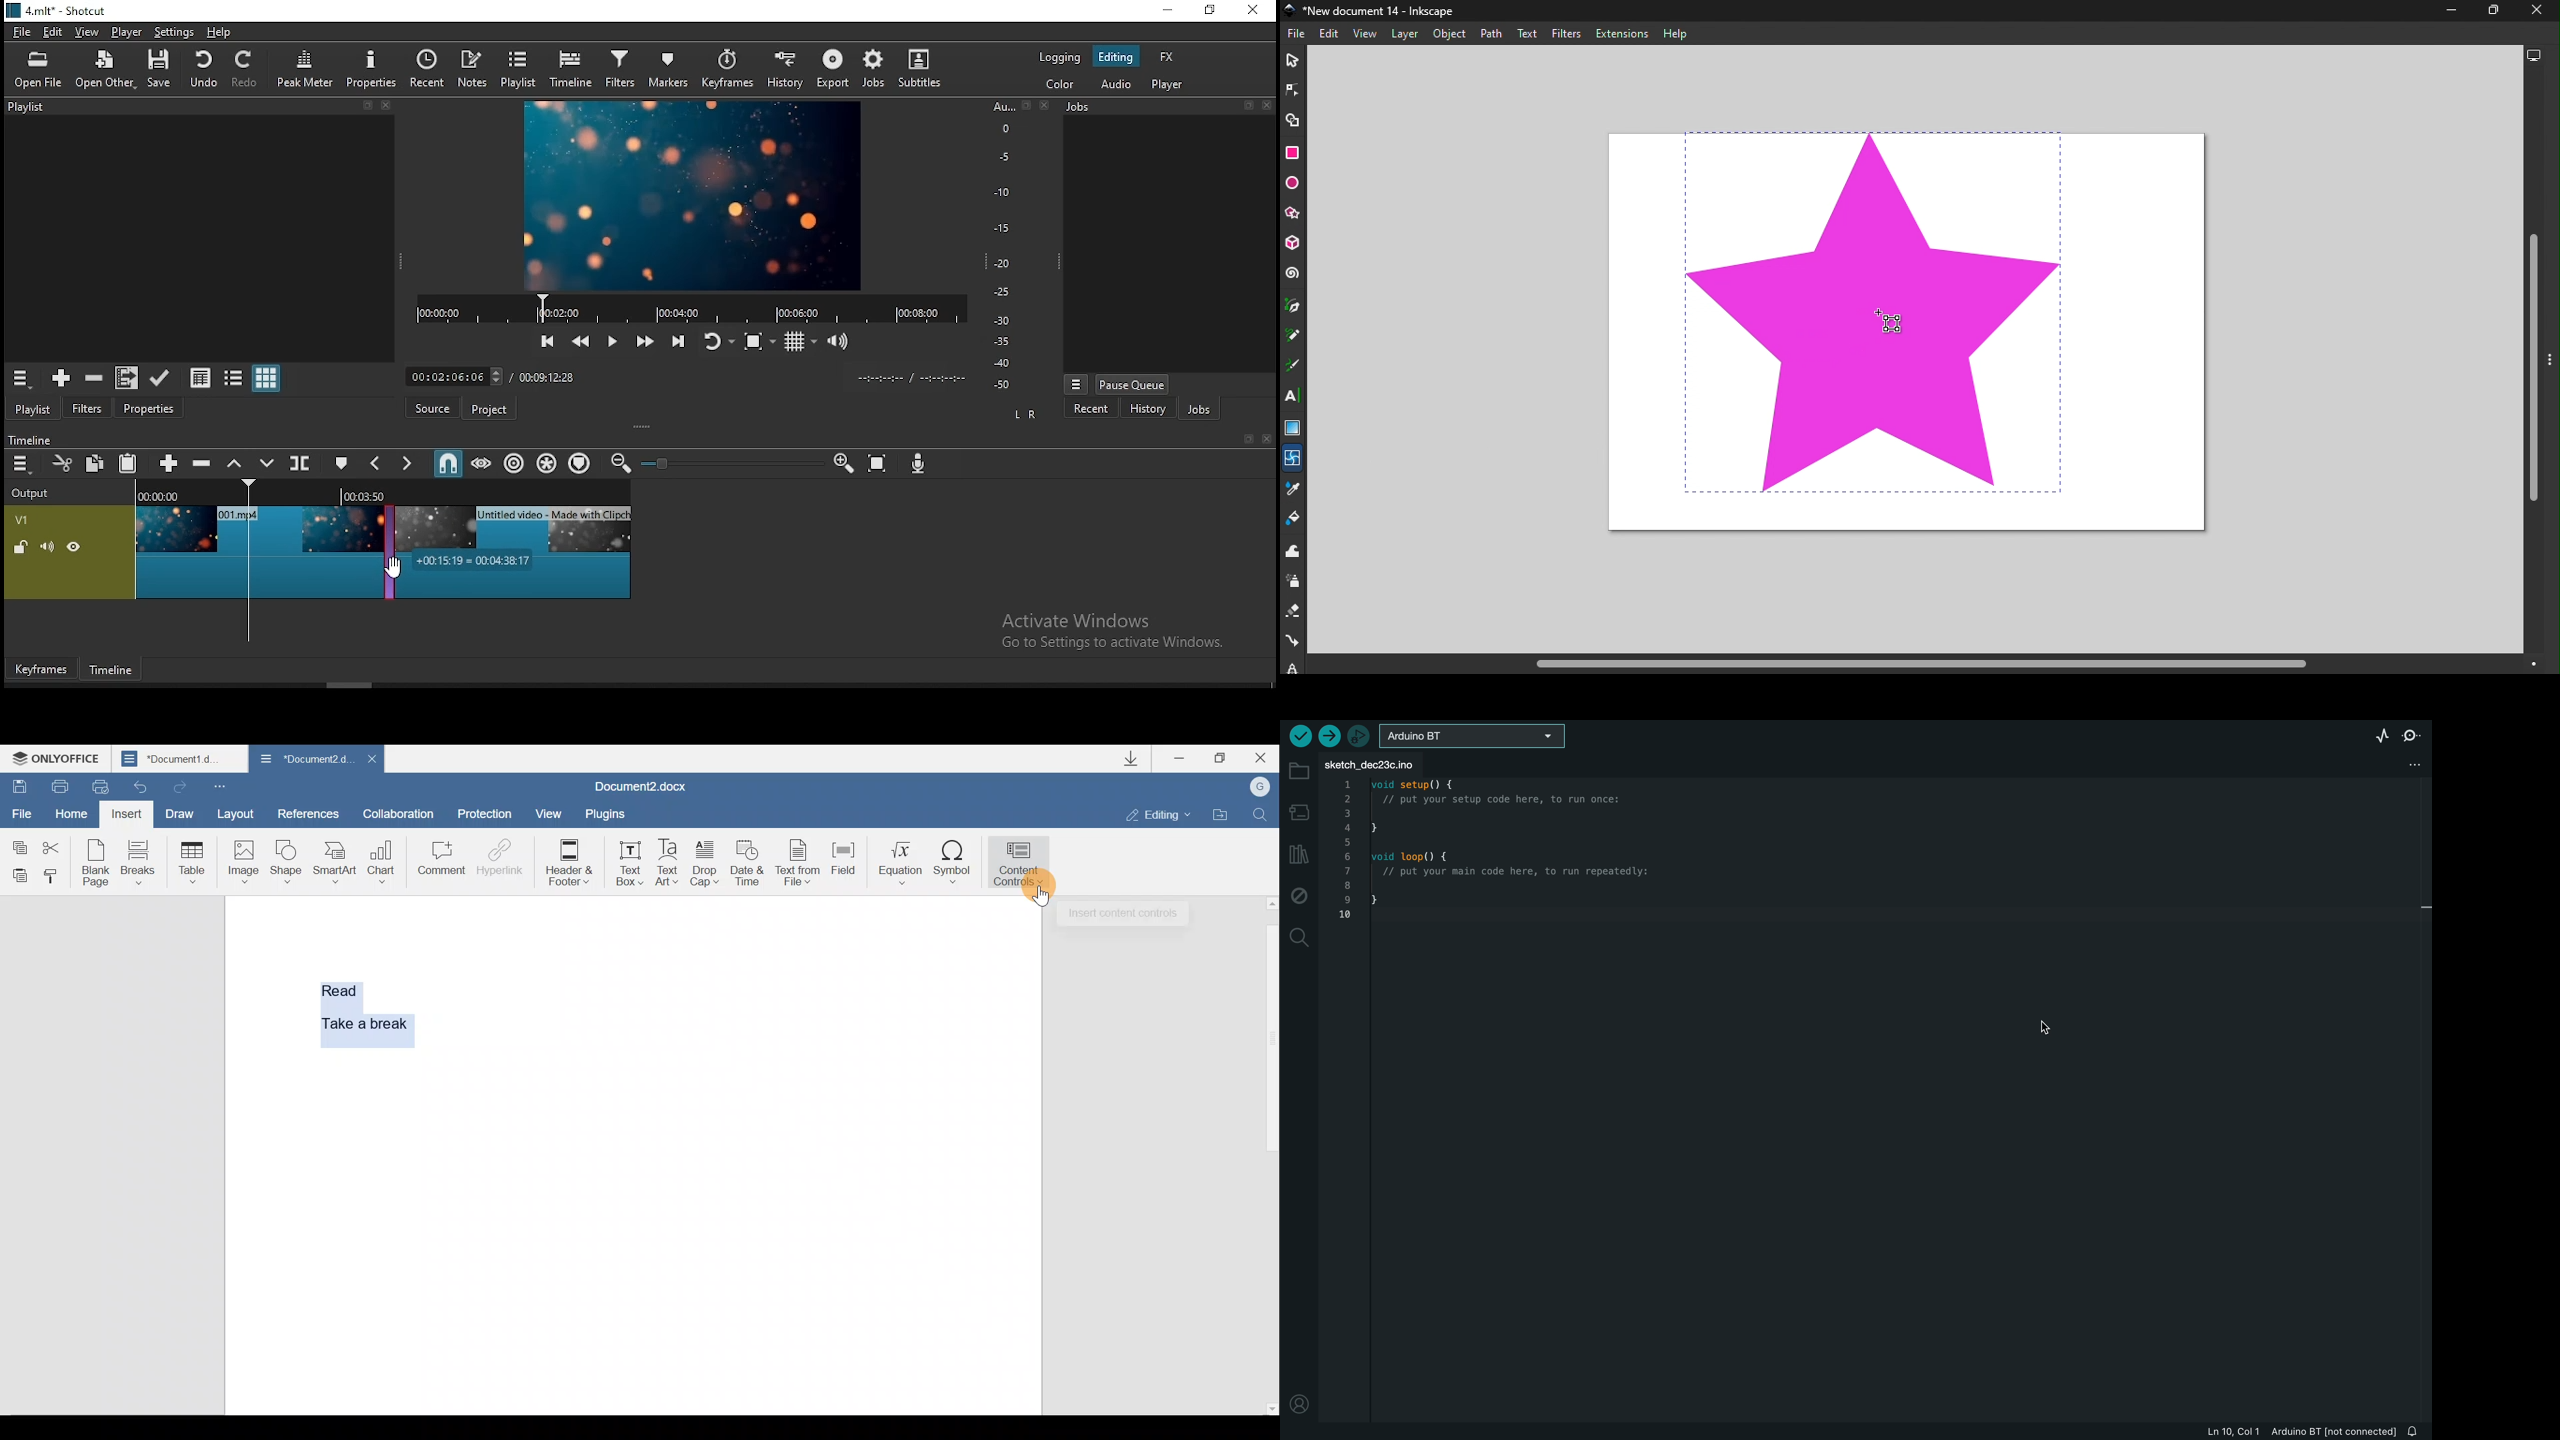  Describe the element at coordinates (33, 494) in the screenshot. I see `output` at that location.